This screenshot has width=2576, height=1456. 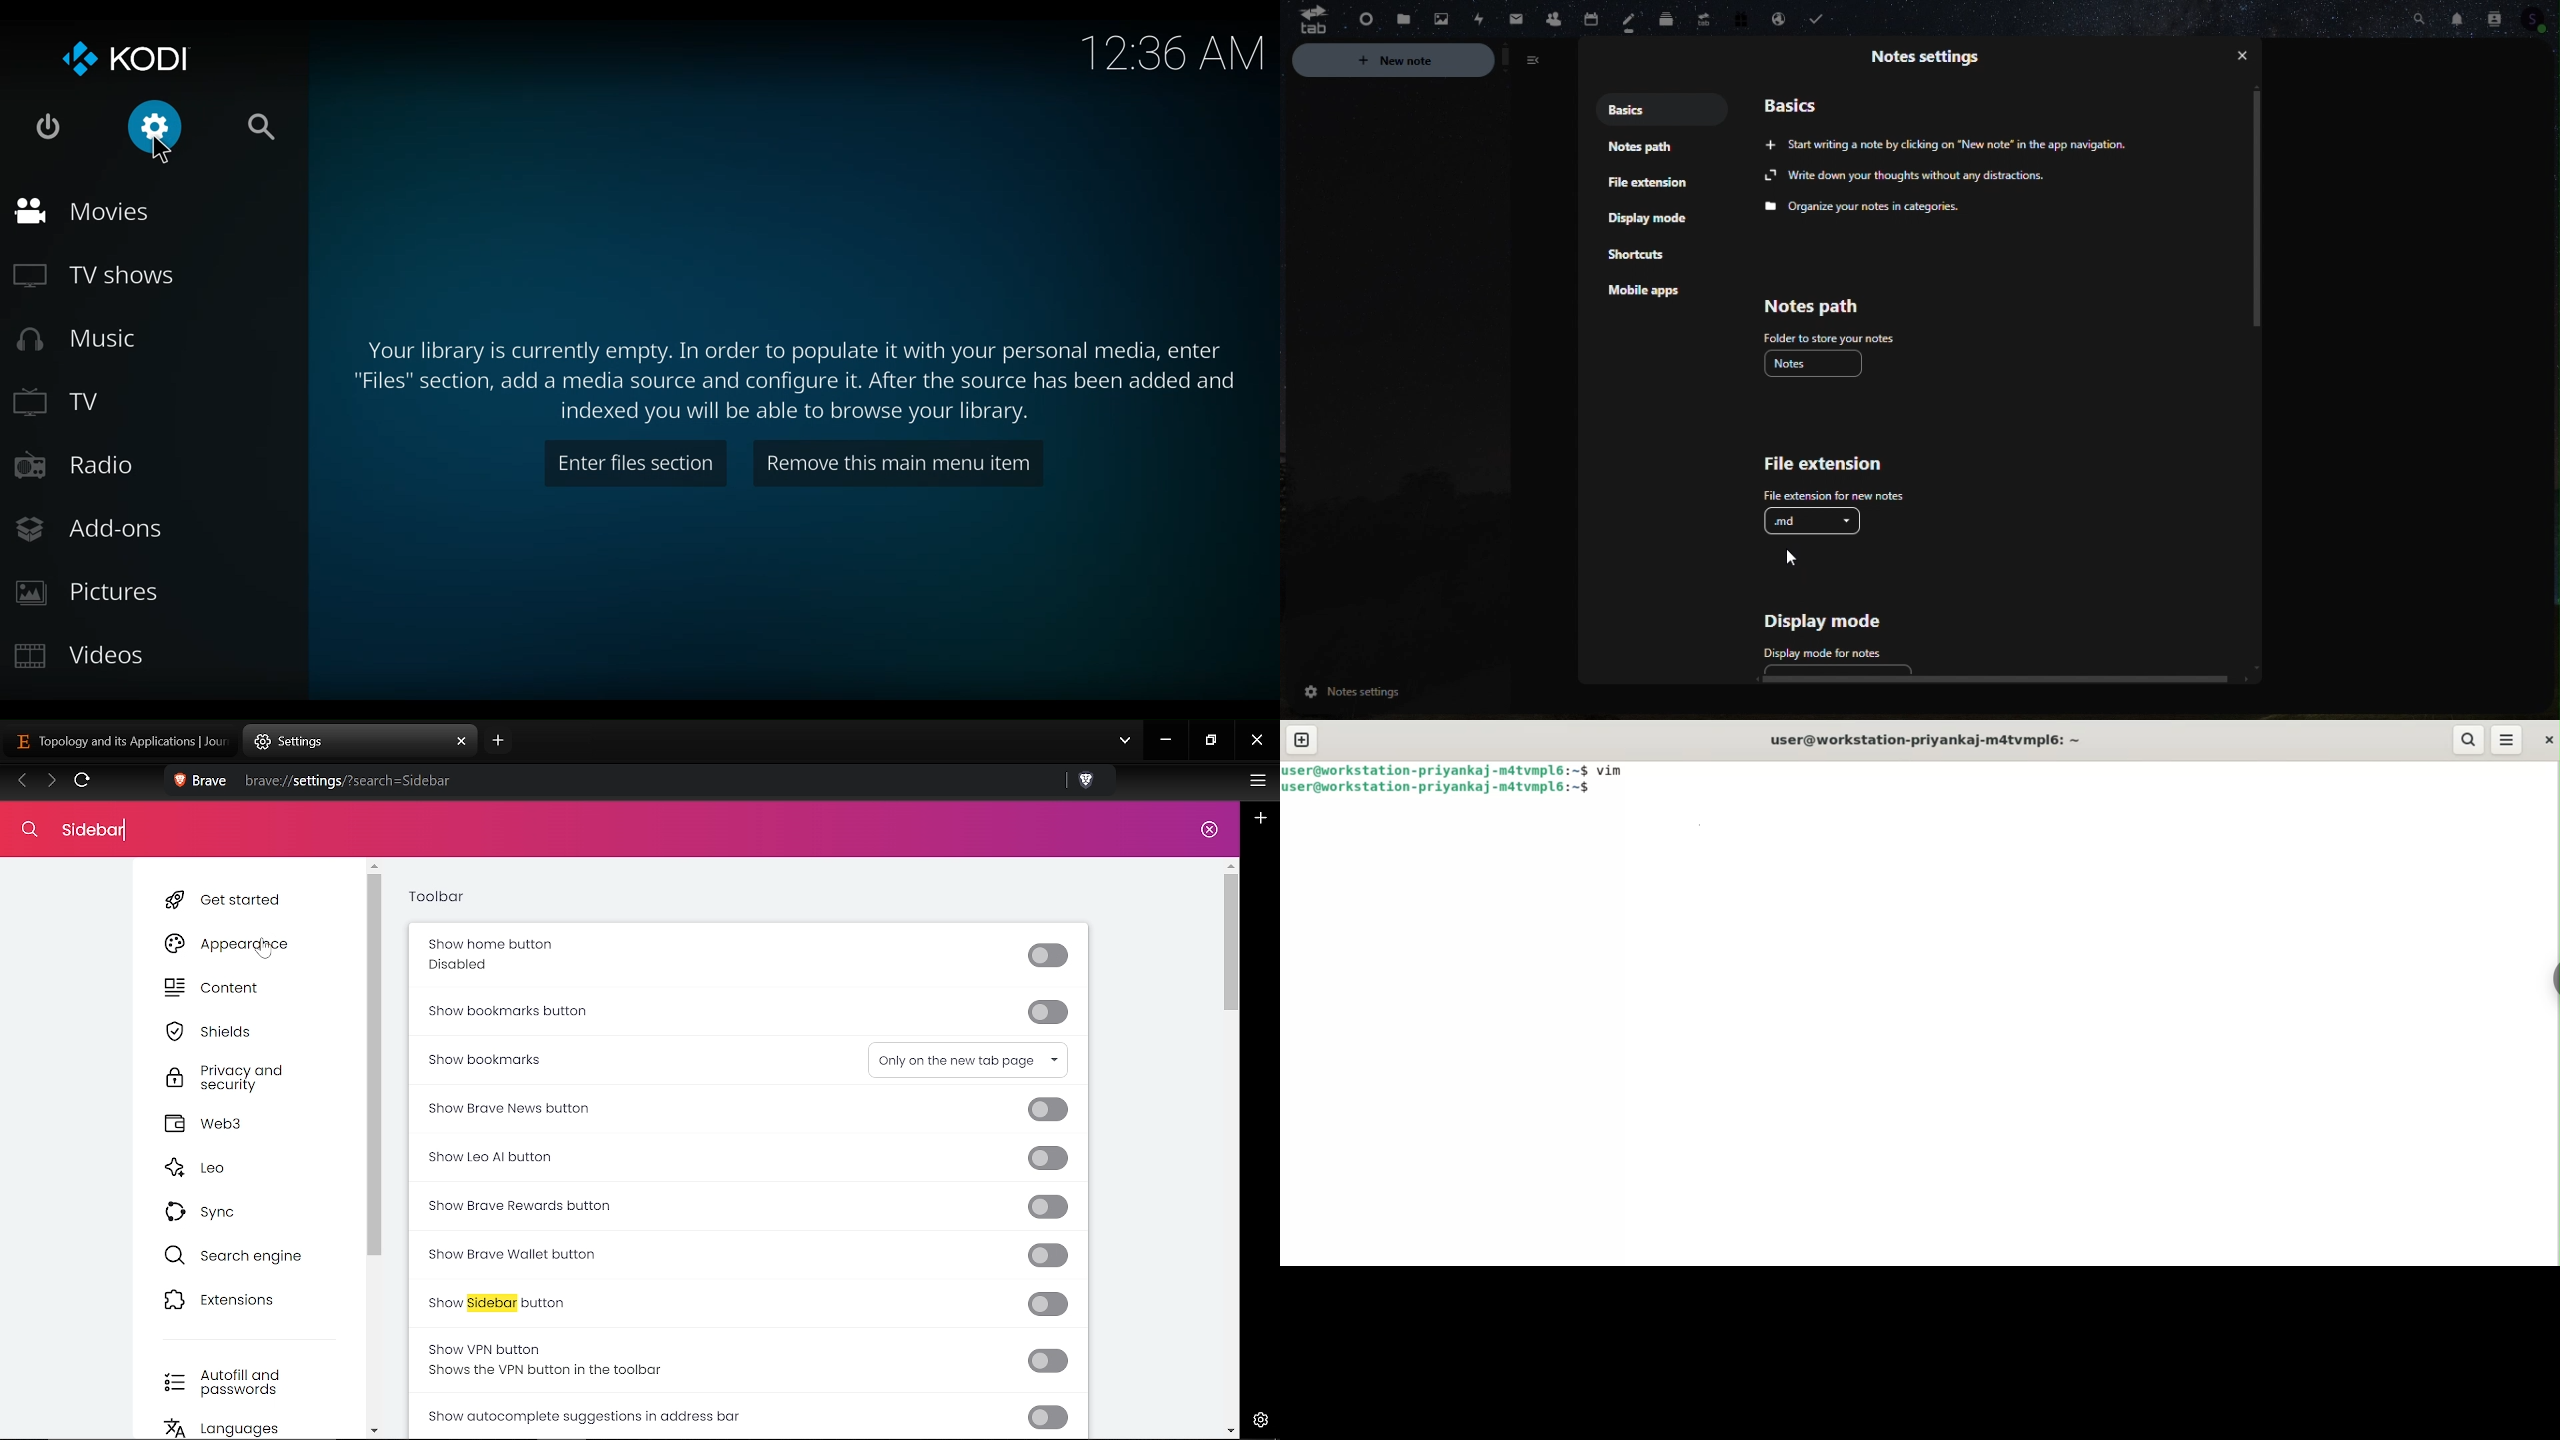 What do you see at coordinates (2542, 22) in the screenshot?
I see `Profile` at bounding box center [2542, 22].